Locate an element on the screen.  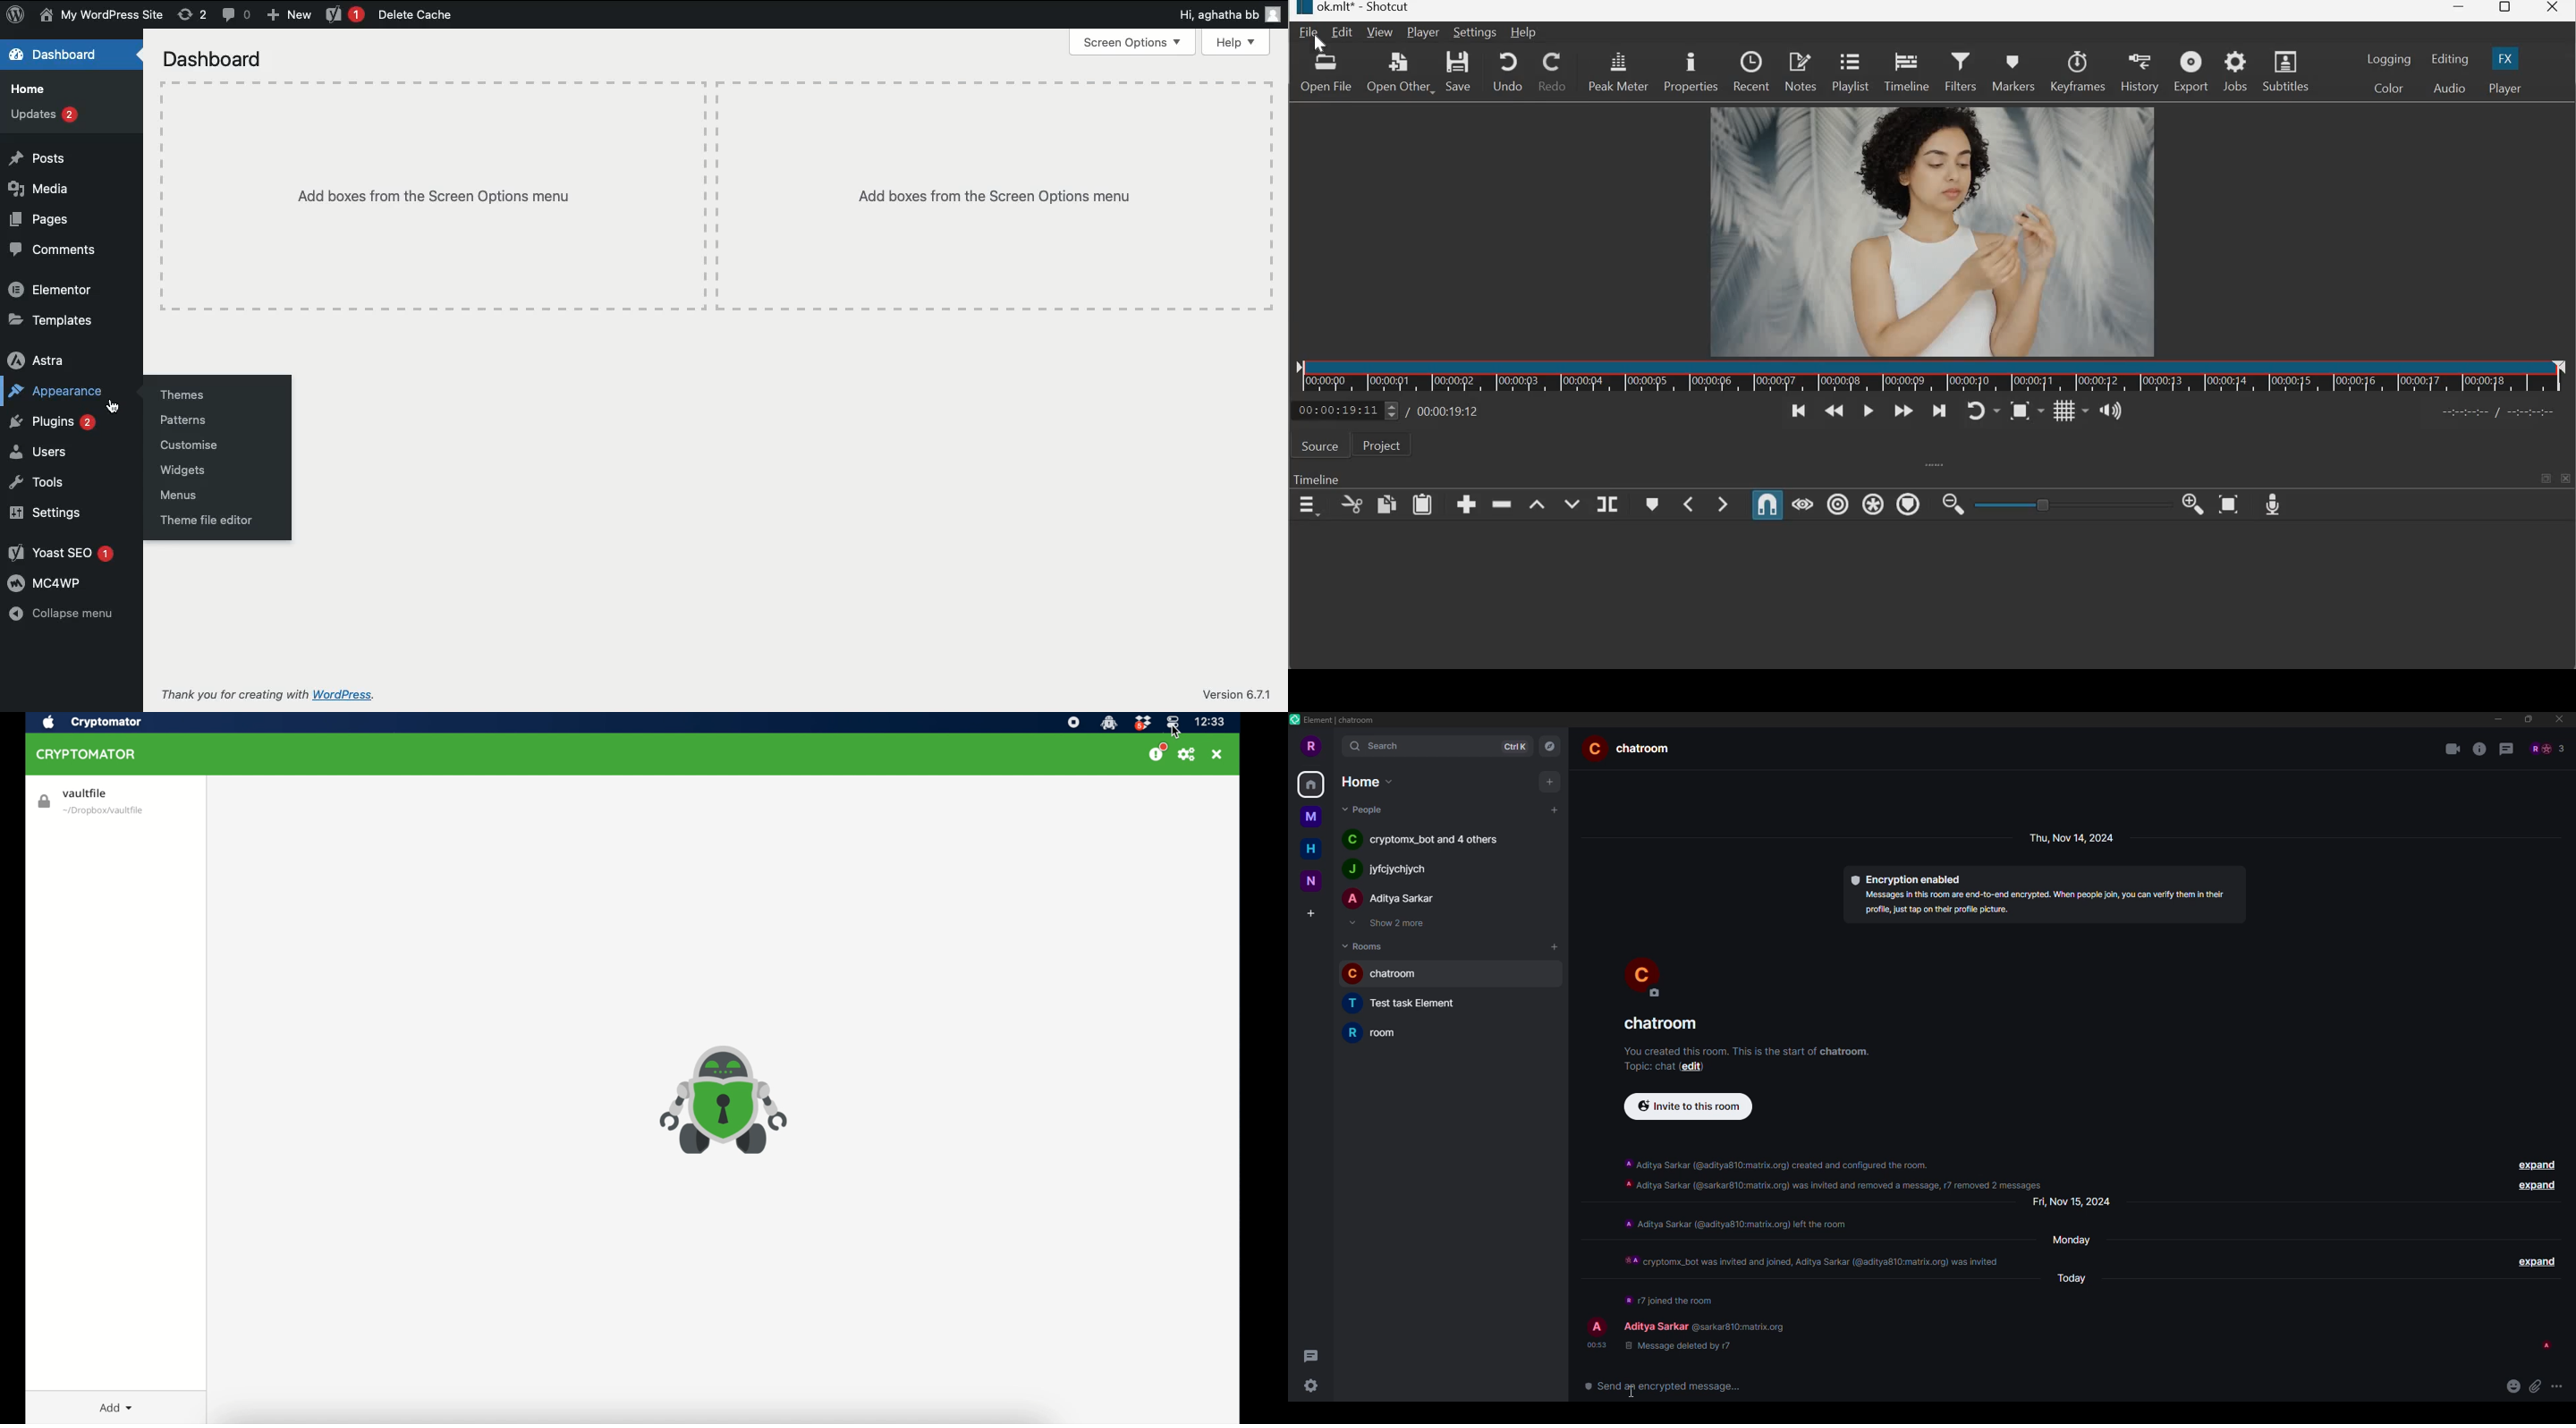
message deleted is located at coordinates (1676, 1345).